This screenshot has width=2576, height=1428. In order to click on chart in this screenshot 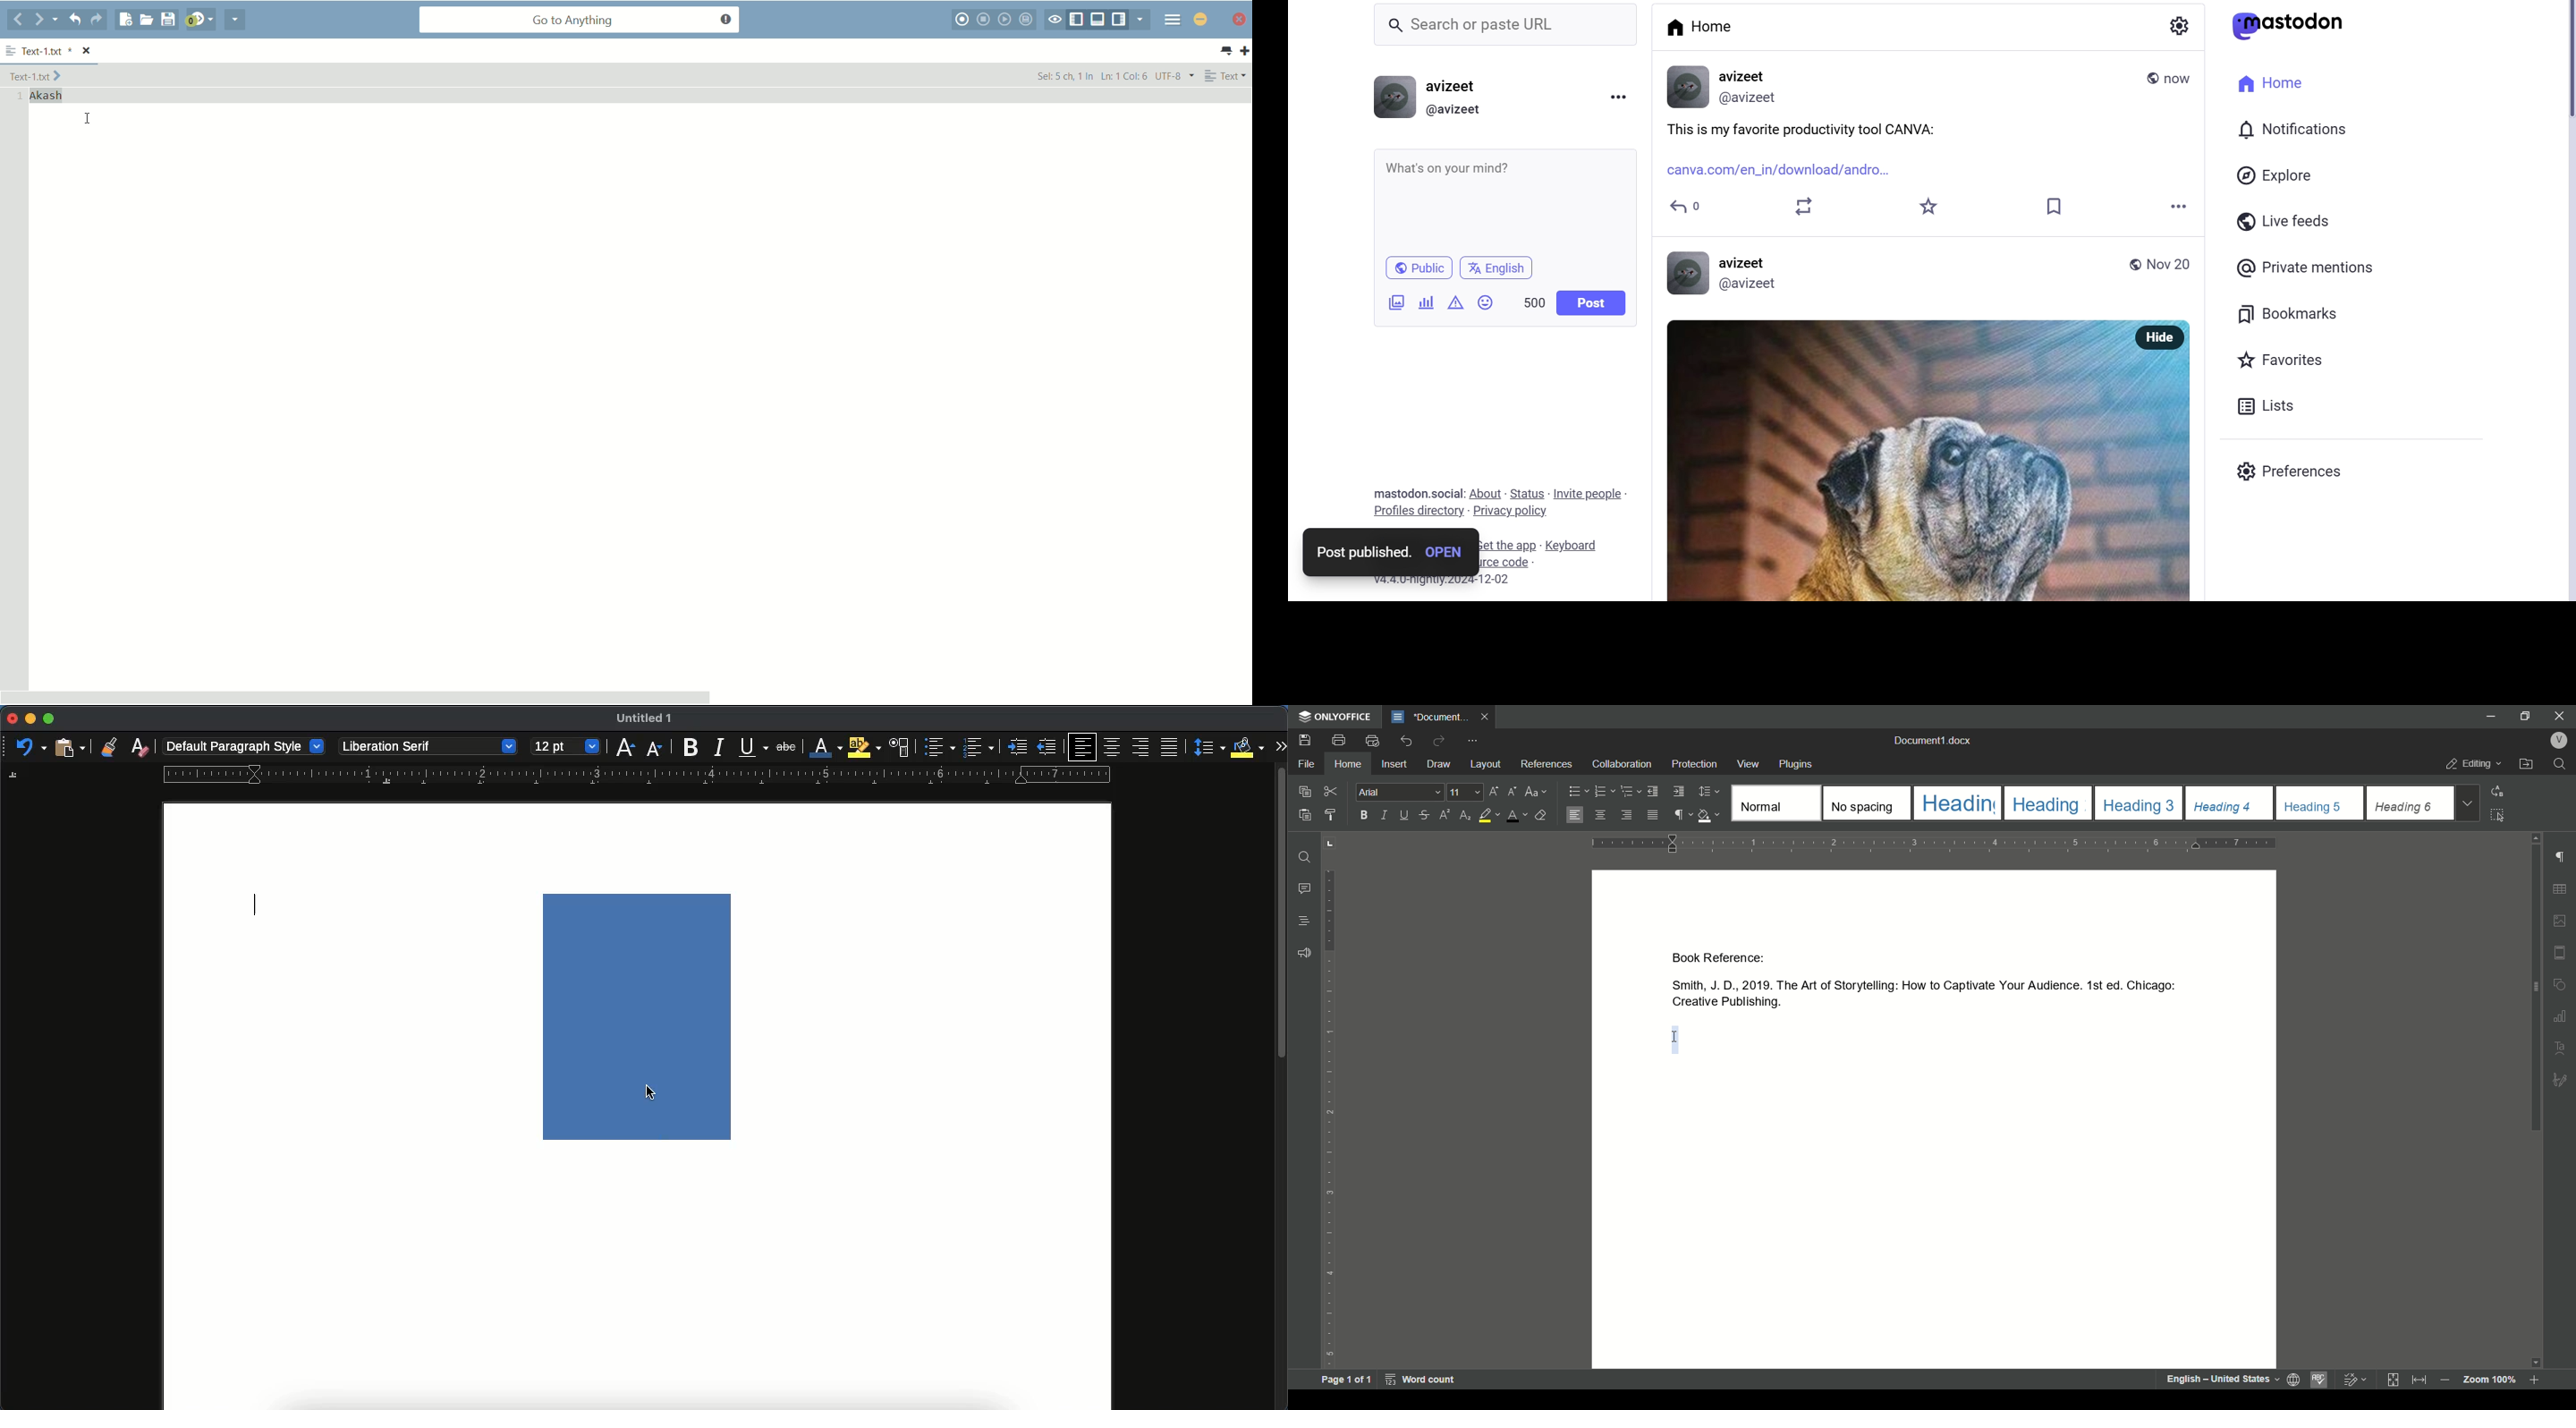, I will do `click(2563, 1014)`.